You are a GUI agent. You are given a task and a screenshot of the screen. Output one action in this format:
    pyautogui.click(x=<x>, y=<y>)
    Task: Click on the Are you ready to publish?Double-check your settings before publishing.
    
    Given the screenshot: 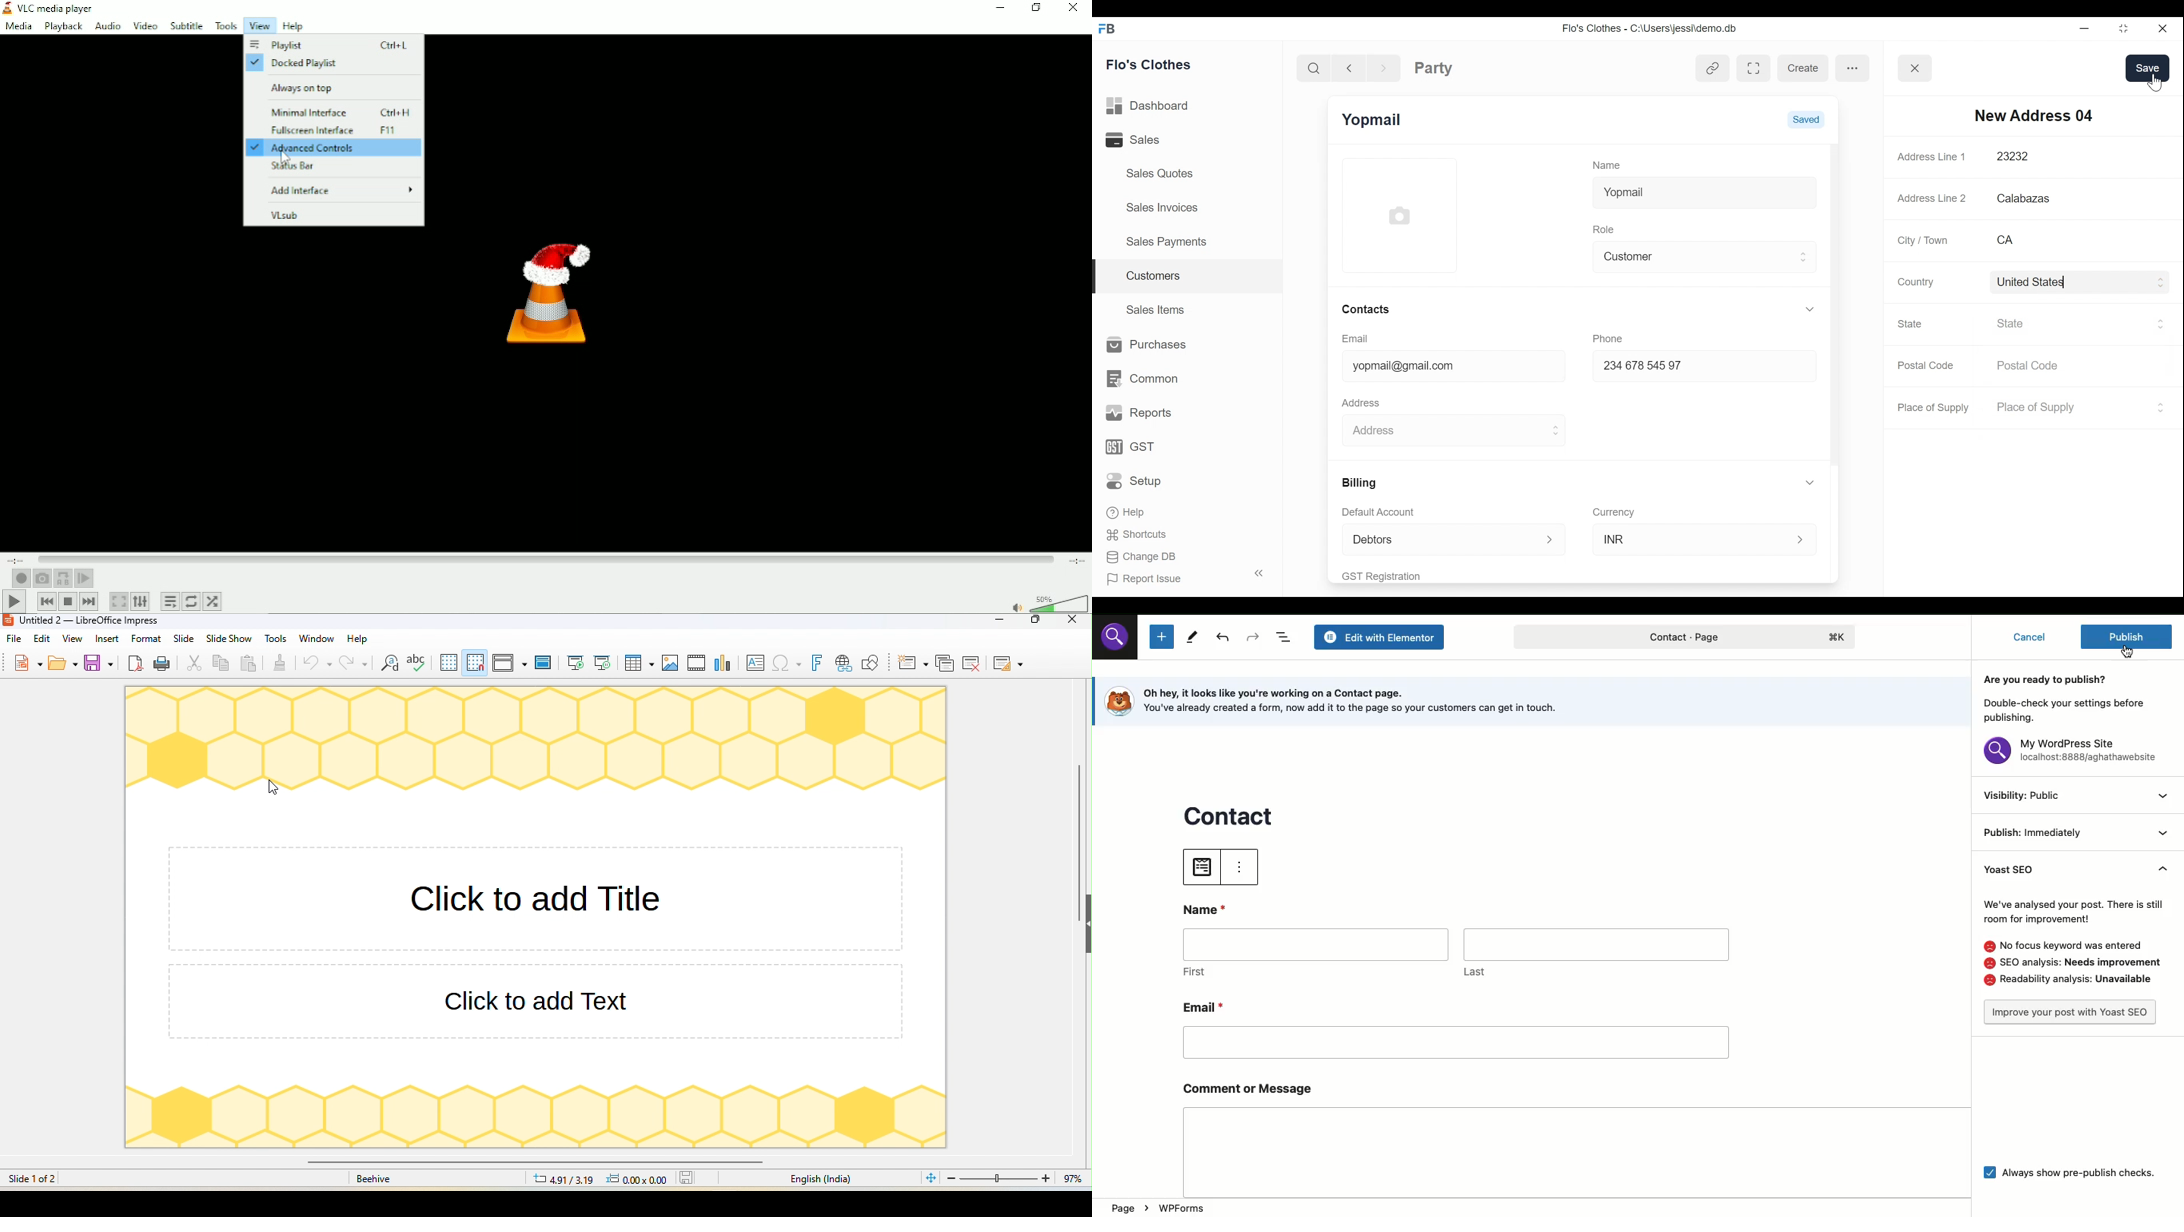 What is the action you would take?
    pyautogui.click(x=2068, y=698)
    